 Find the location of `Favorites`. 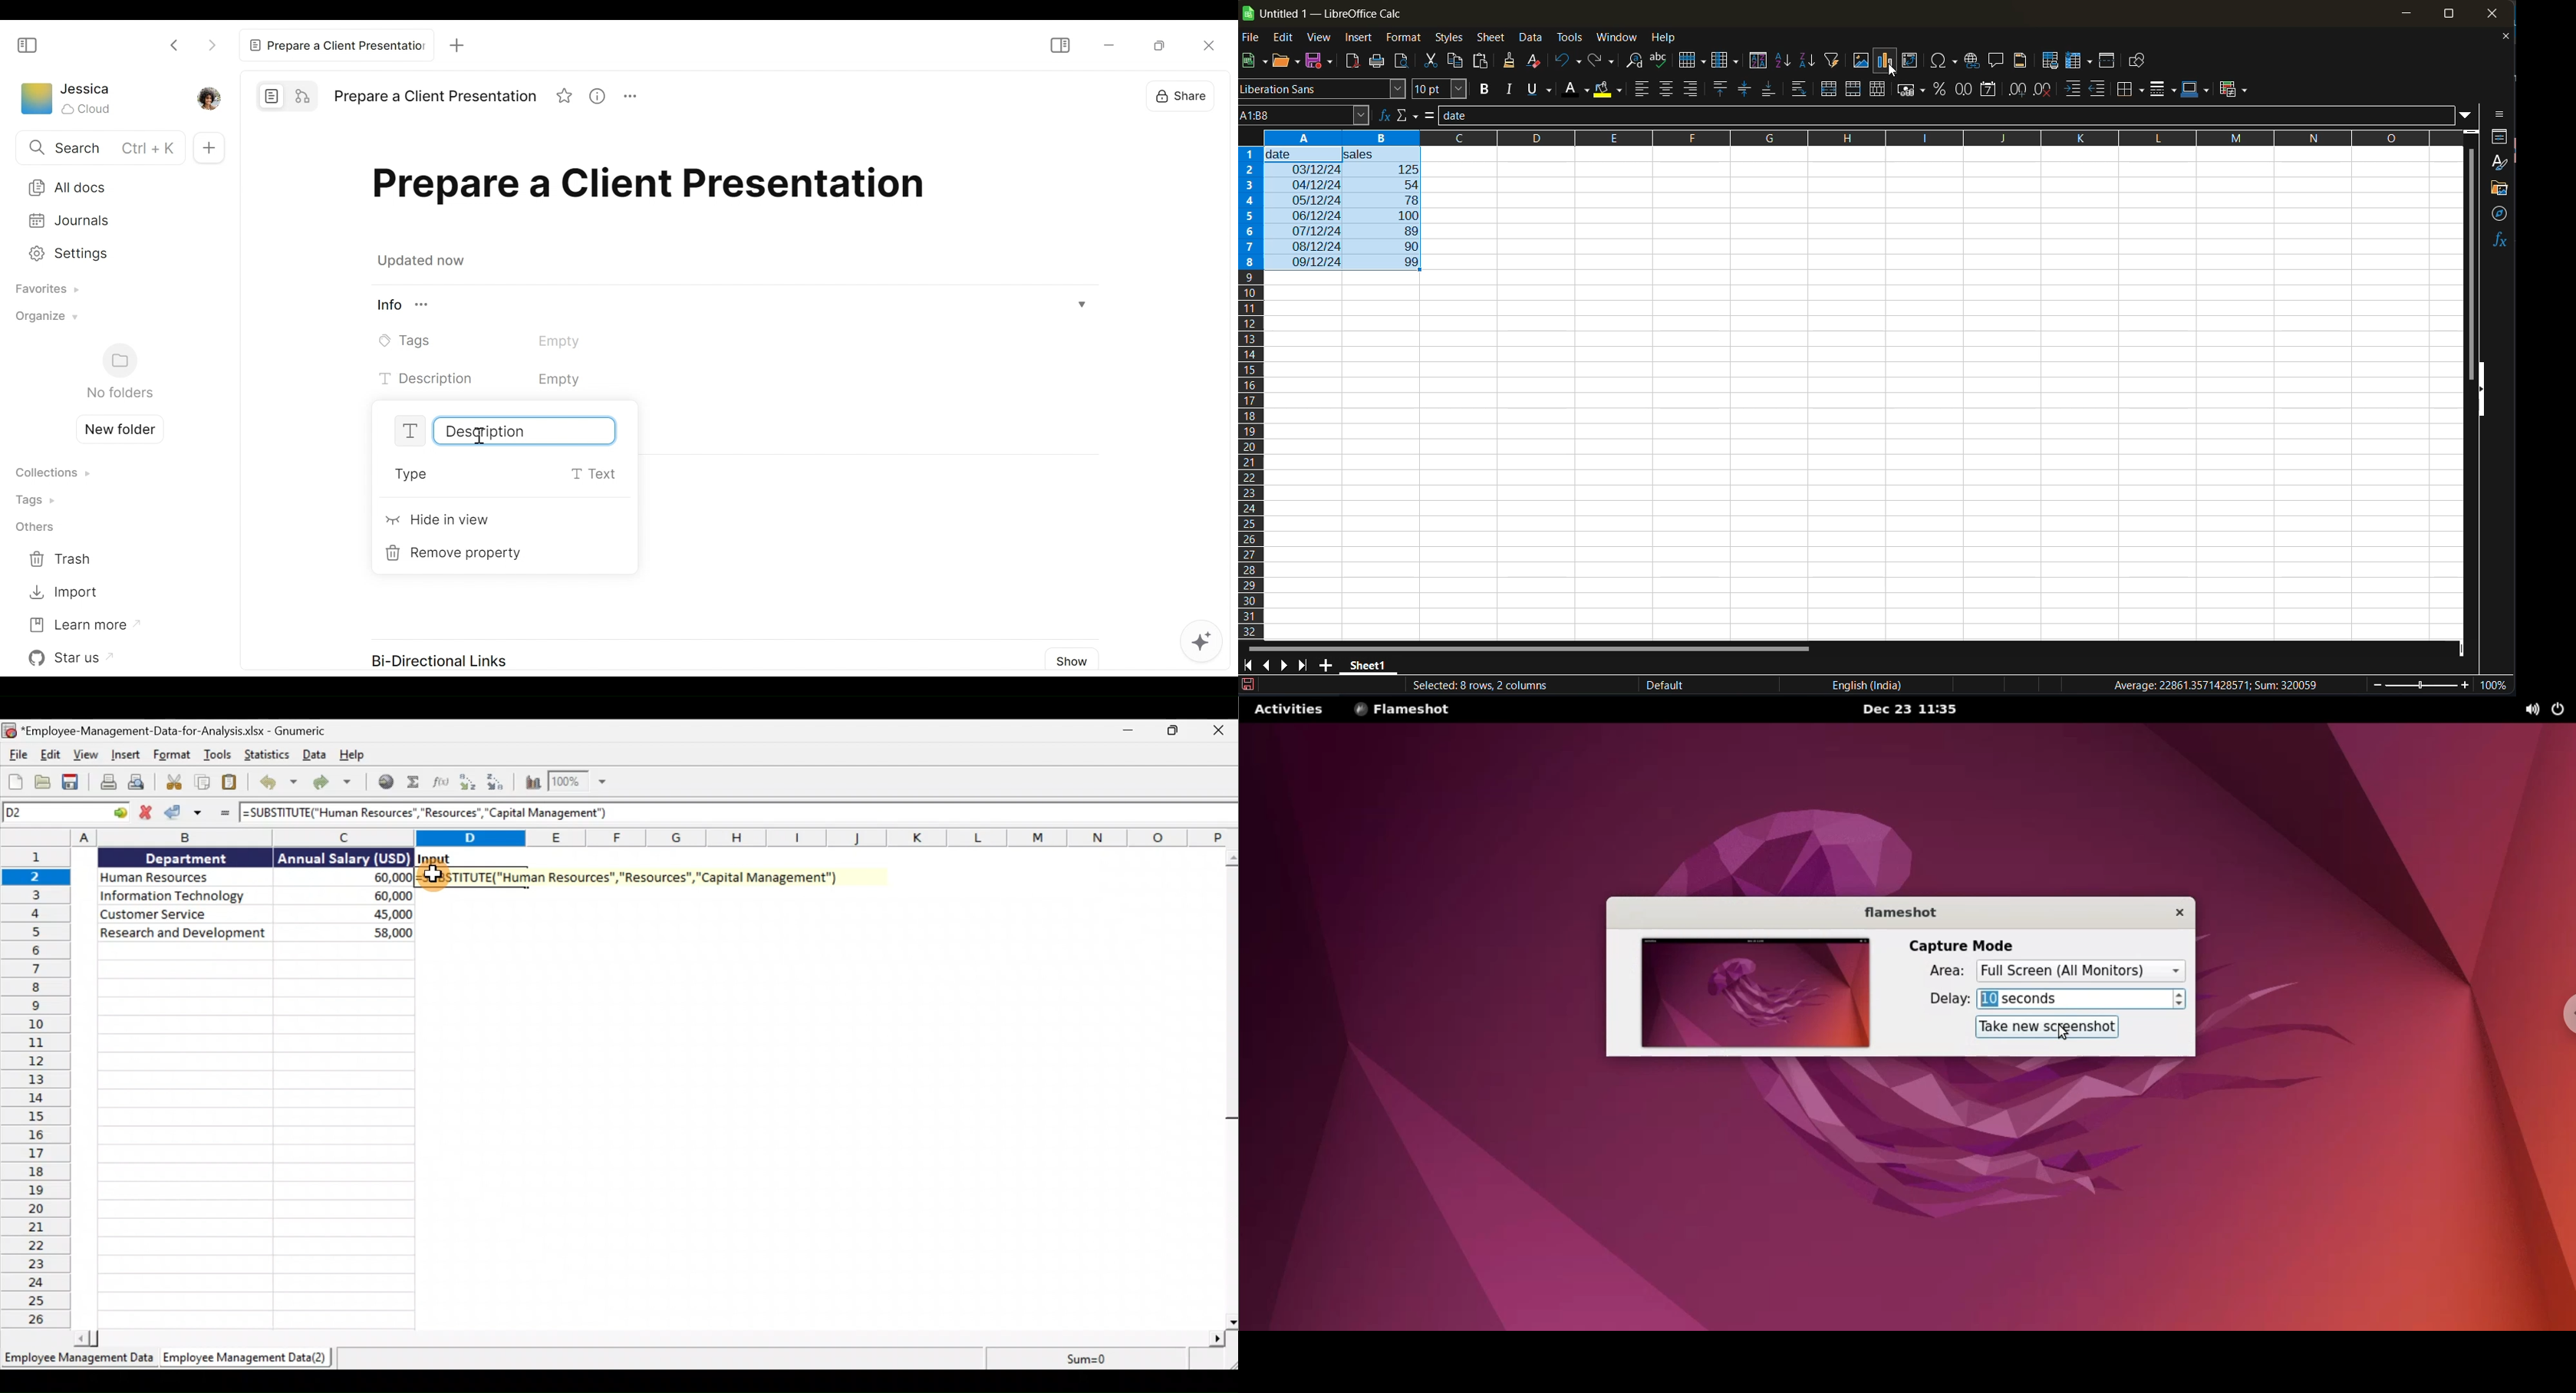

Favorites is located at coordinates (43, 290).